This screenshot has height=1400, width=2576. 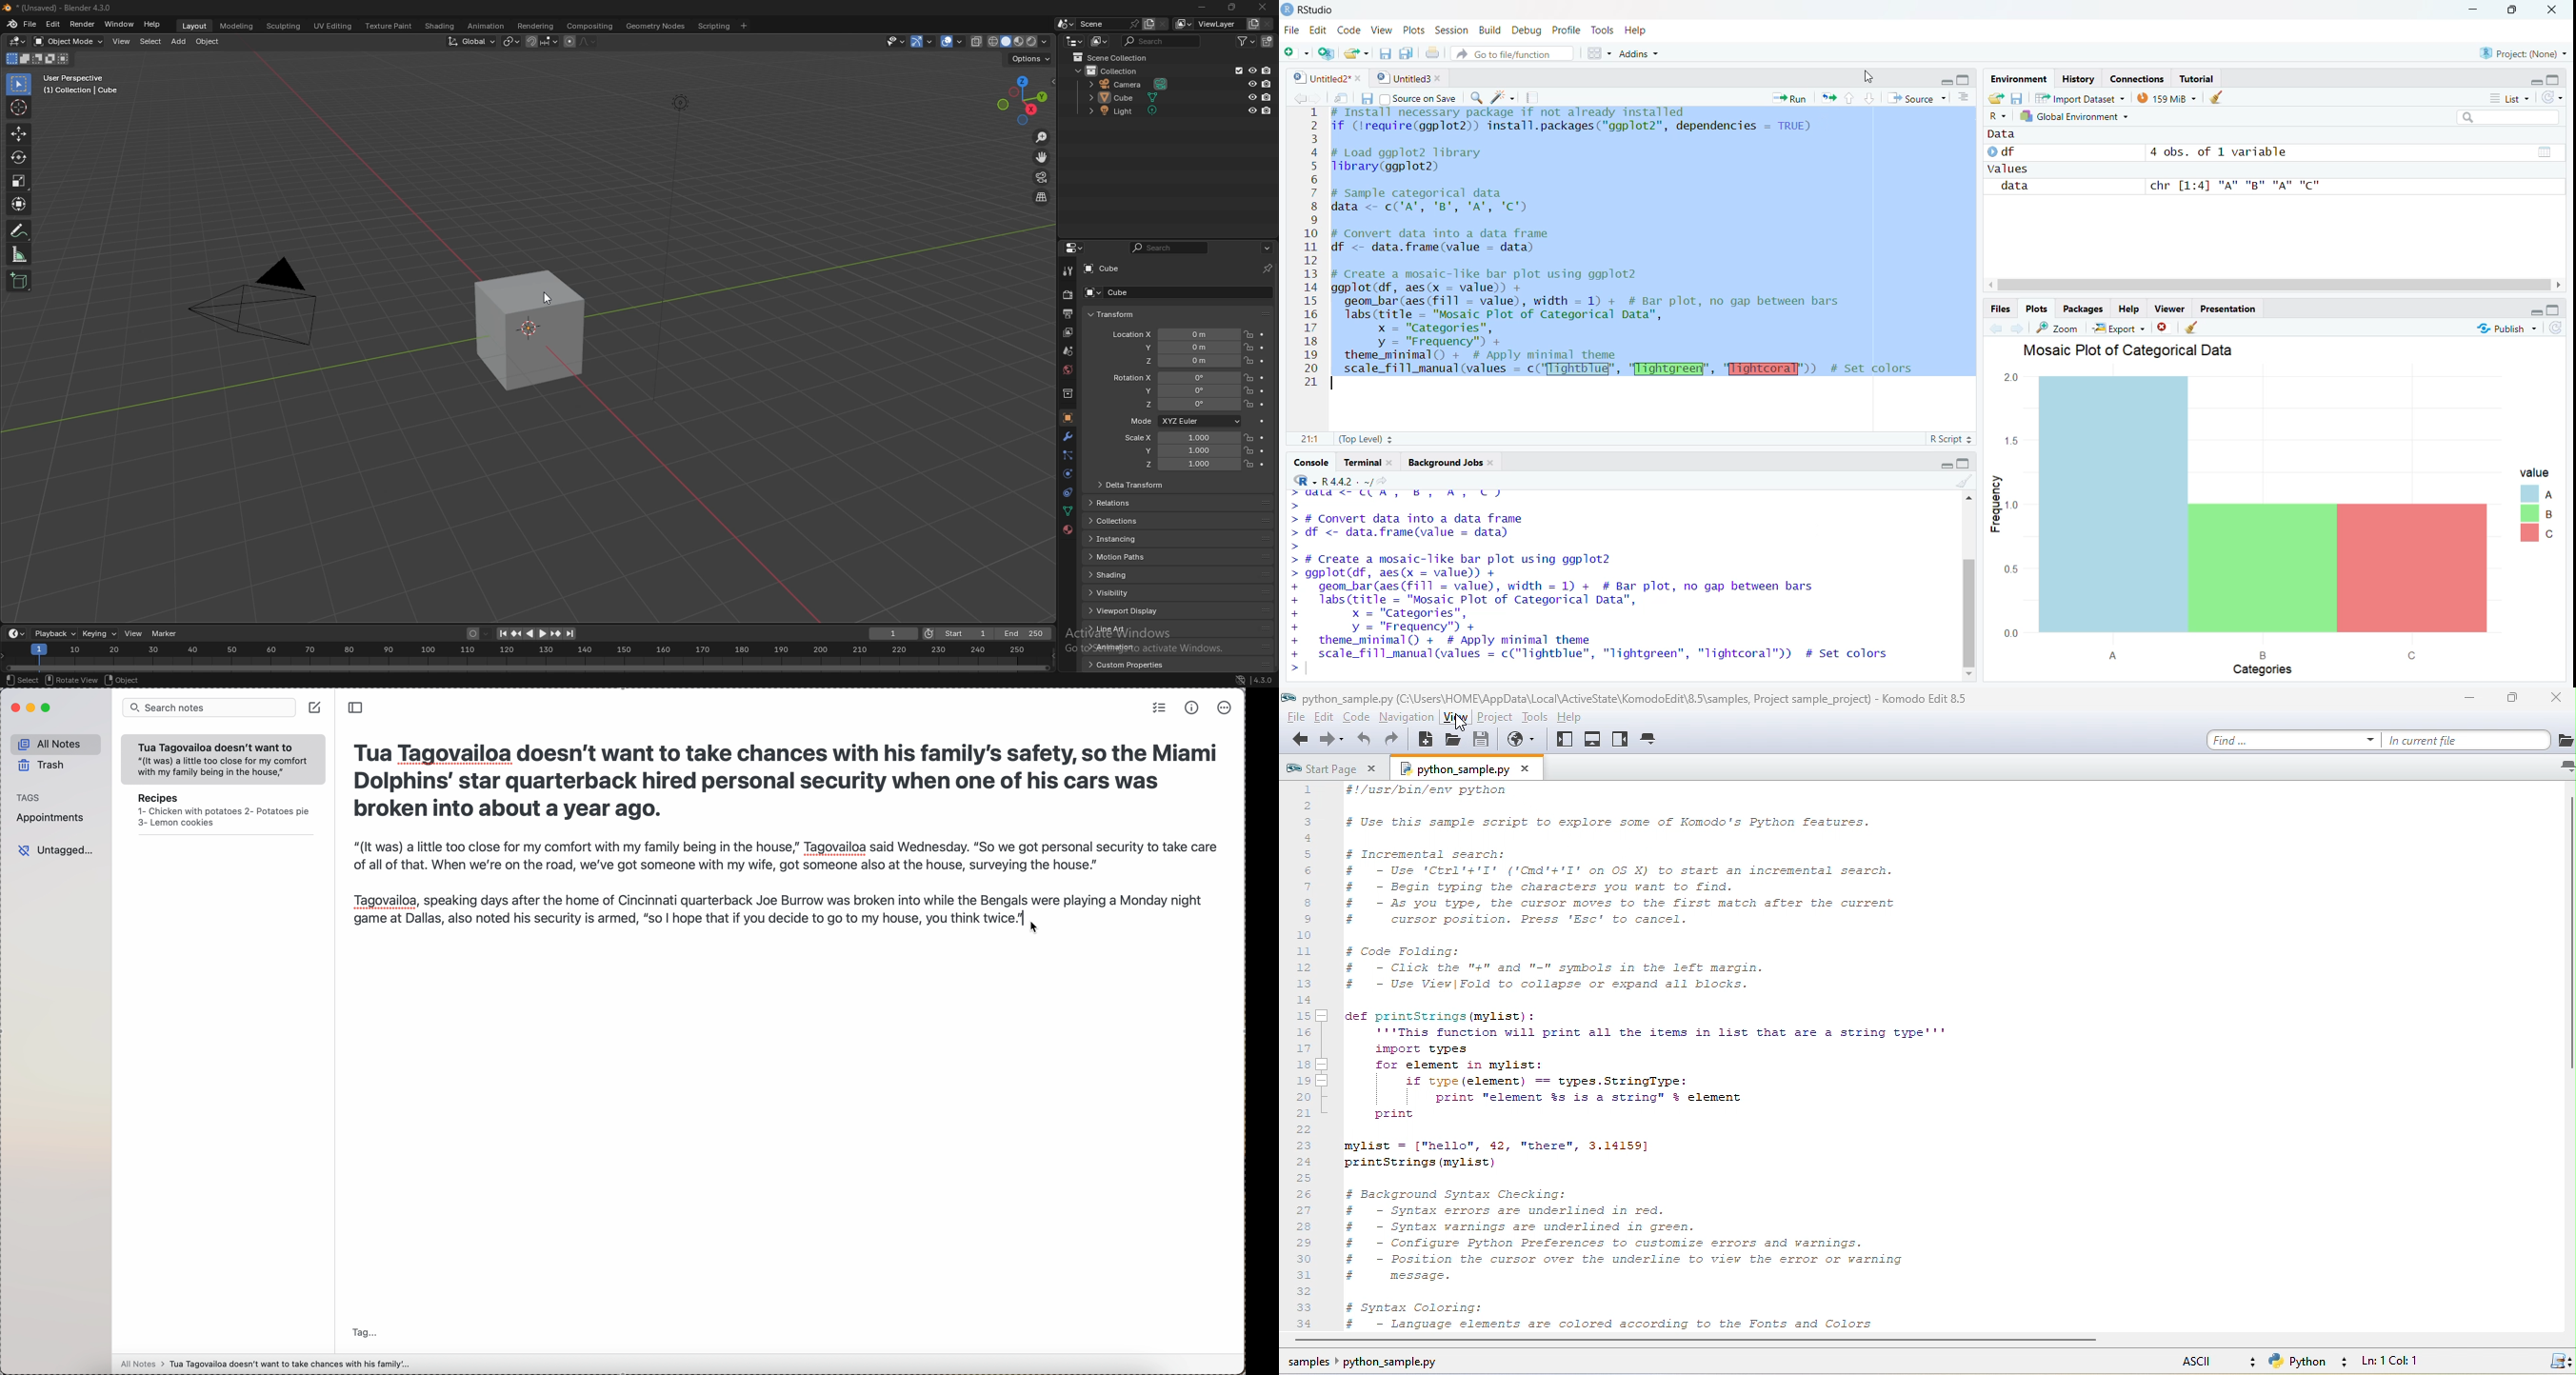 I want to click on Next, so click(x=1317, y=98).